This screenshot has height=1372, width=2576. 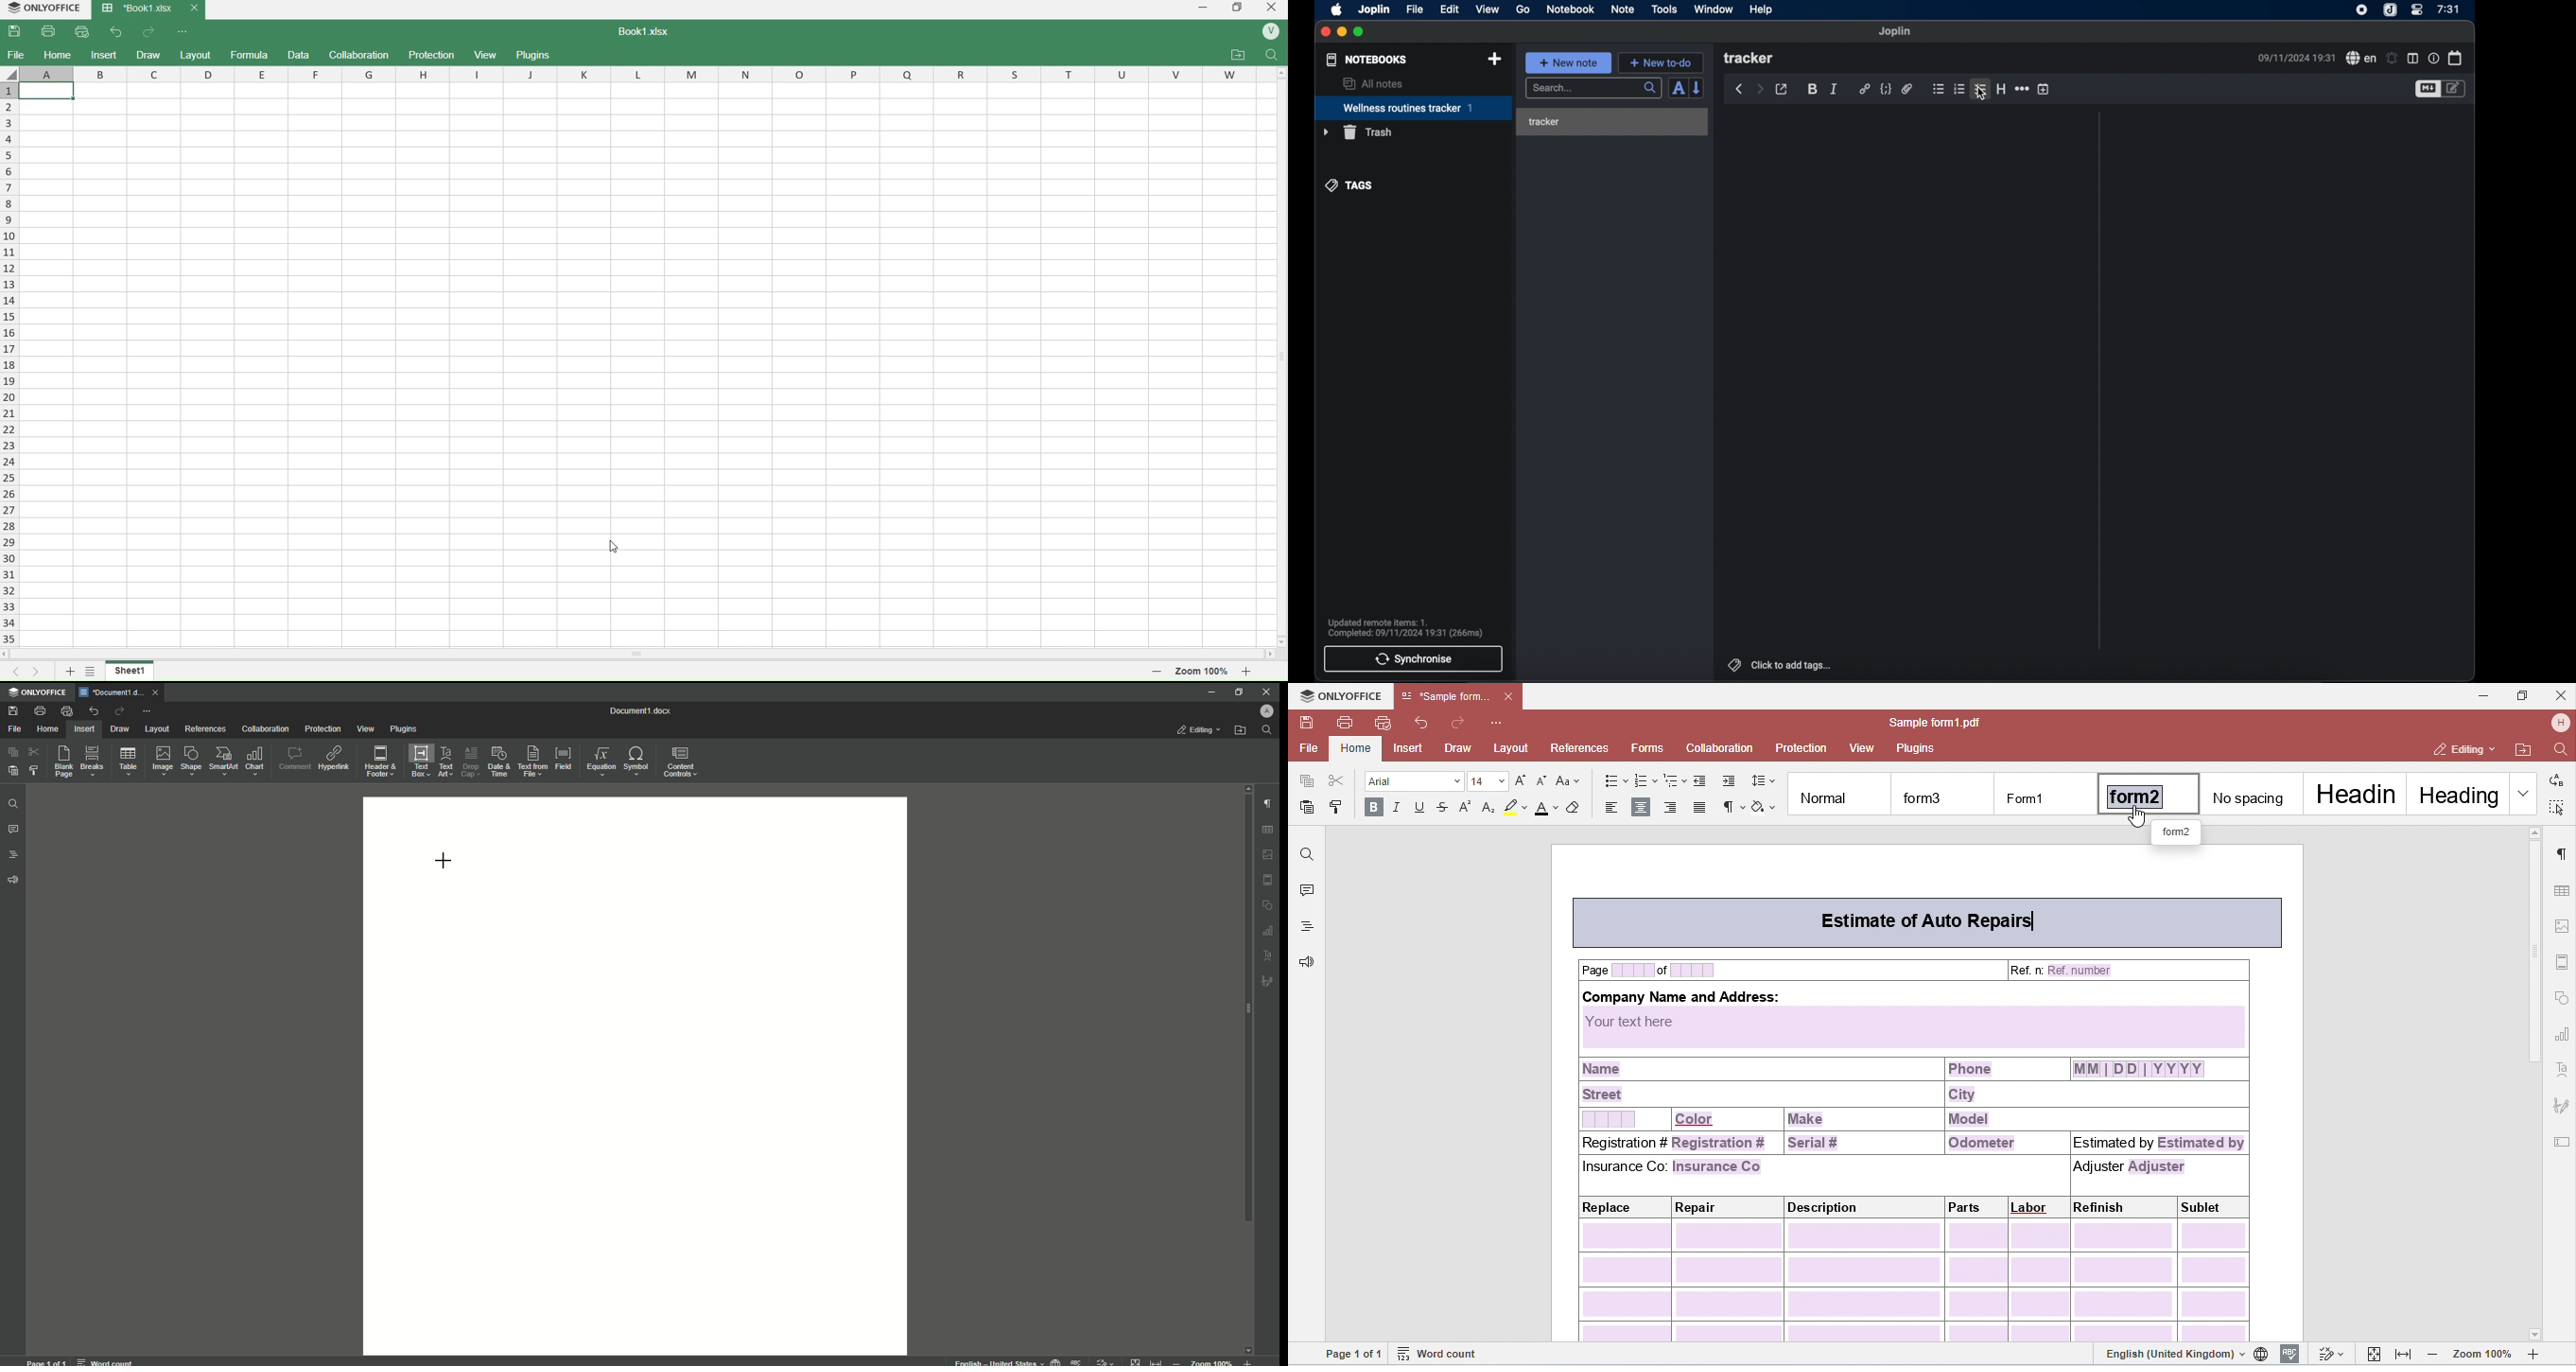 What do you see at coordinates (1595, 89) in the screenshot?
I see `search...` at bounding box center [1595, 89].